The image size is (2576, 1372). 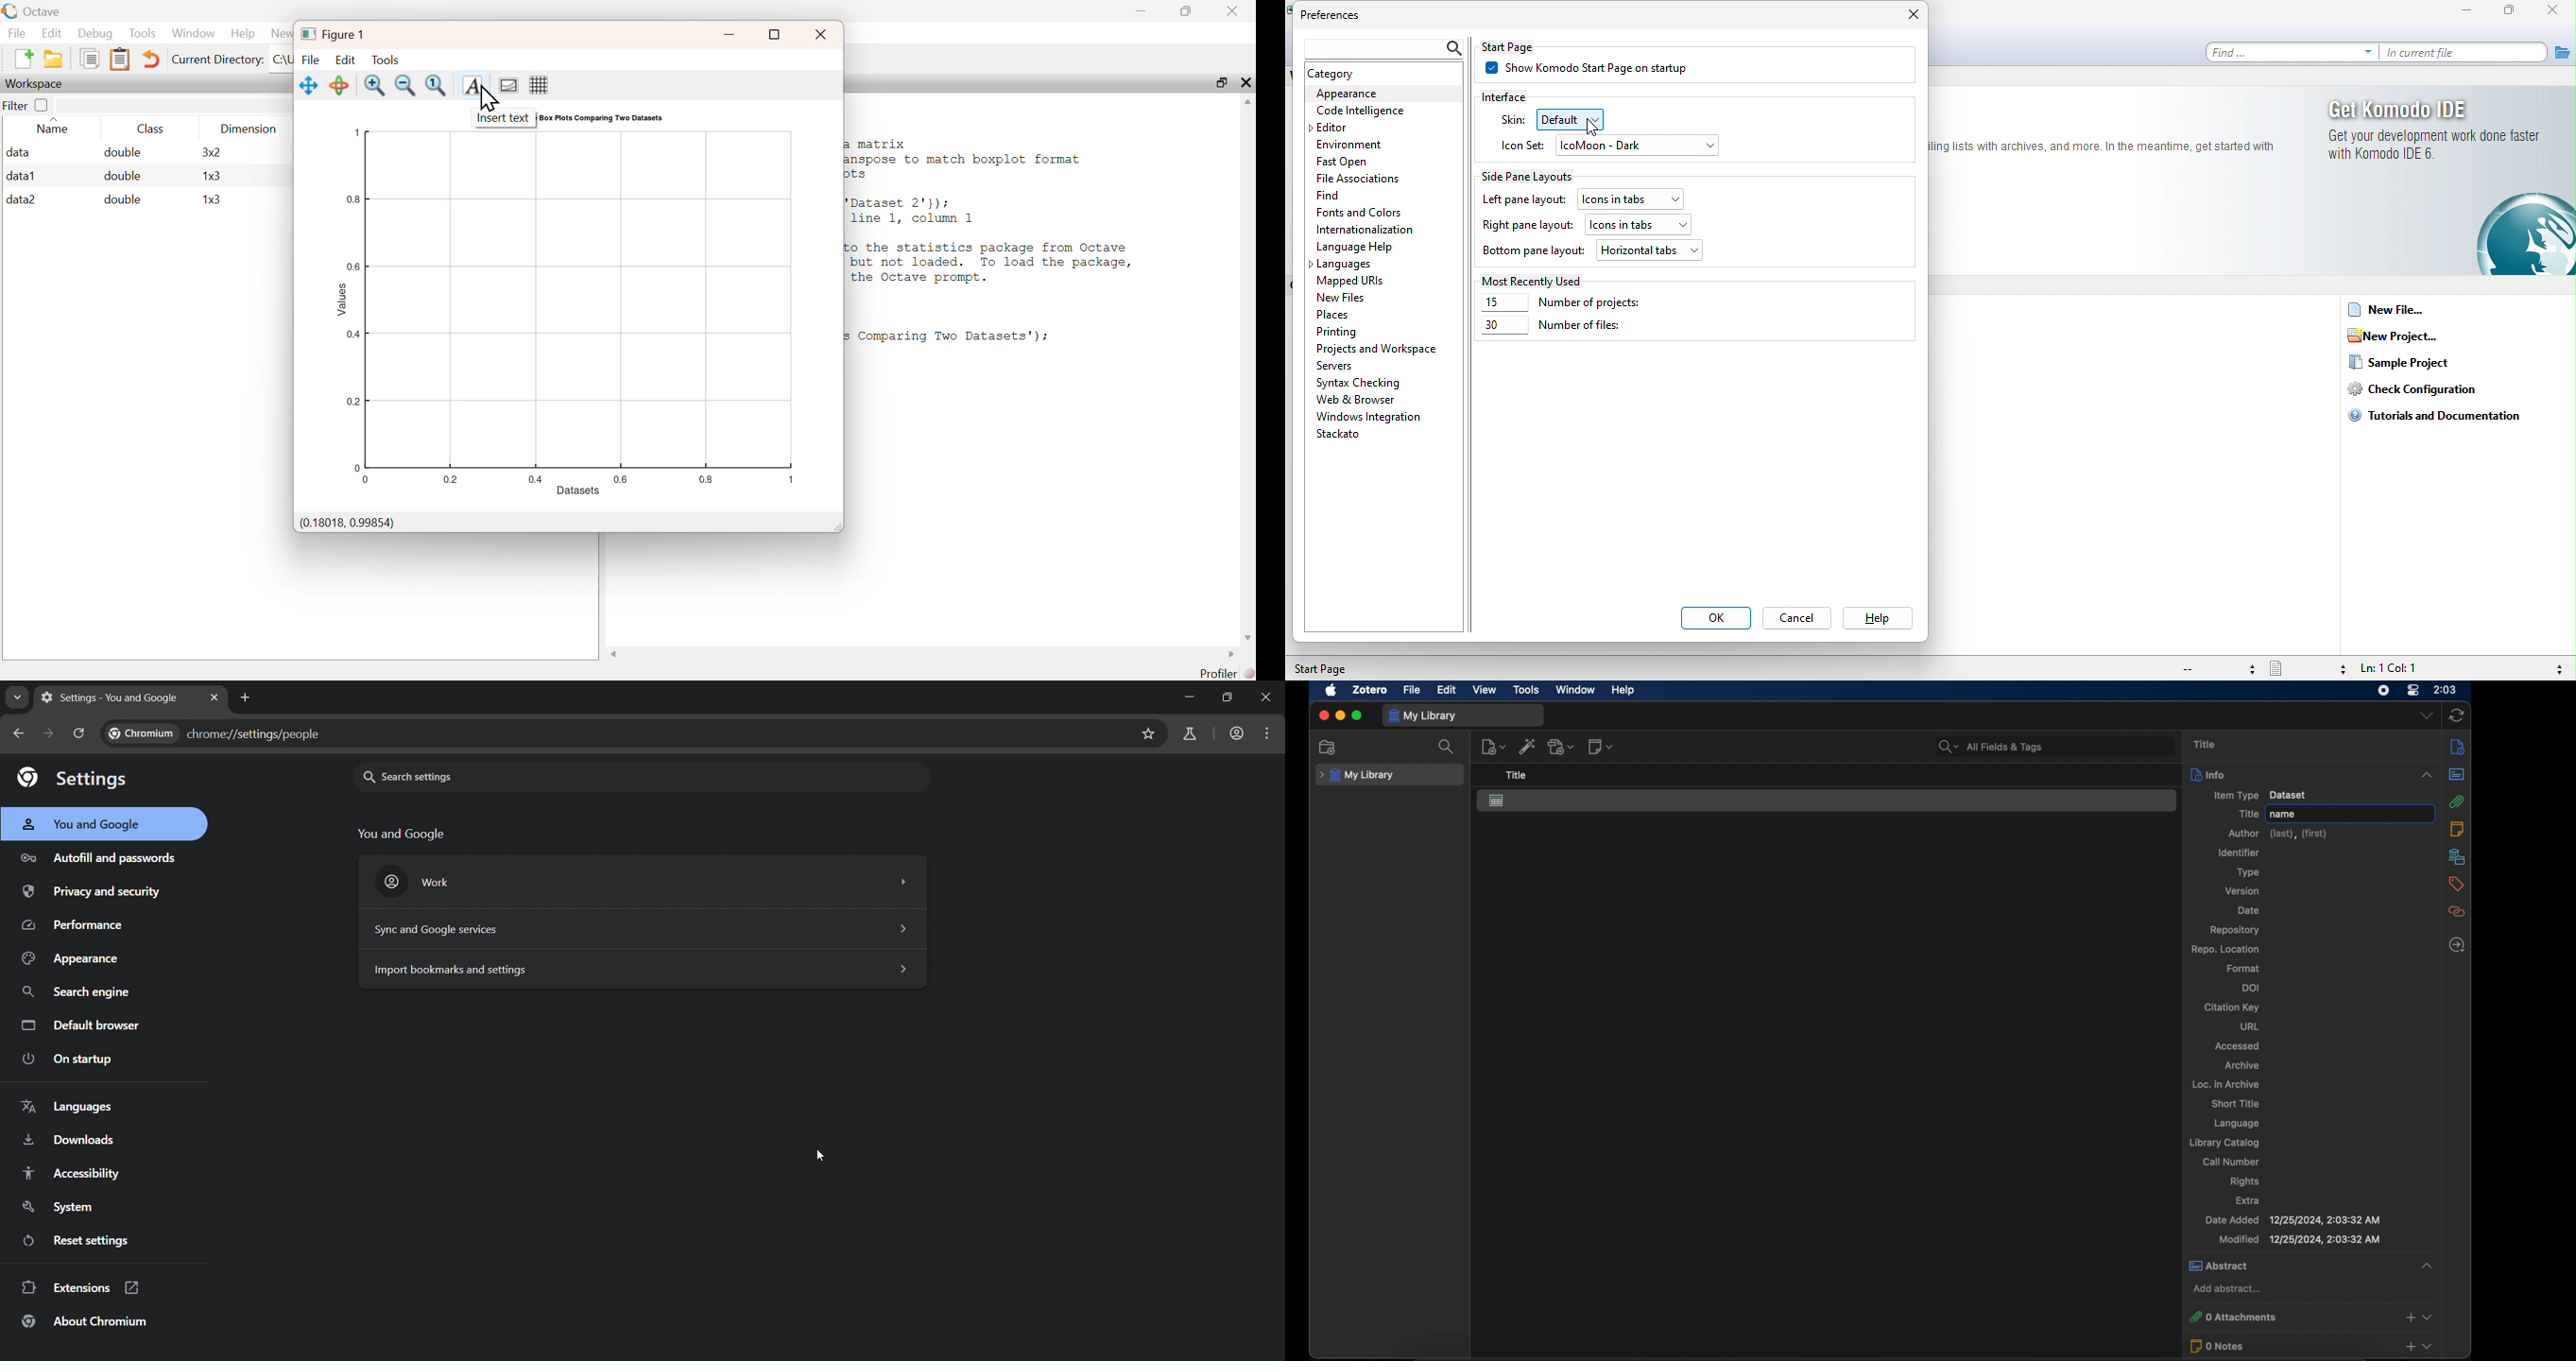 I want to click on new project, so click(x=2399, y=336).